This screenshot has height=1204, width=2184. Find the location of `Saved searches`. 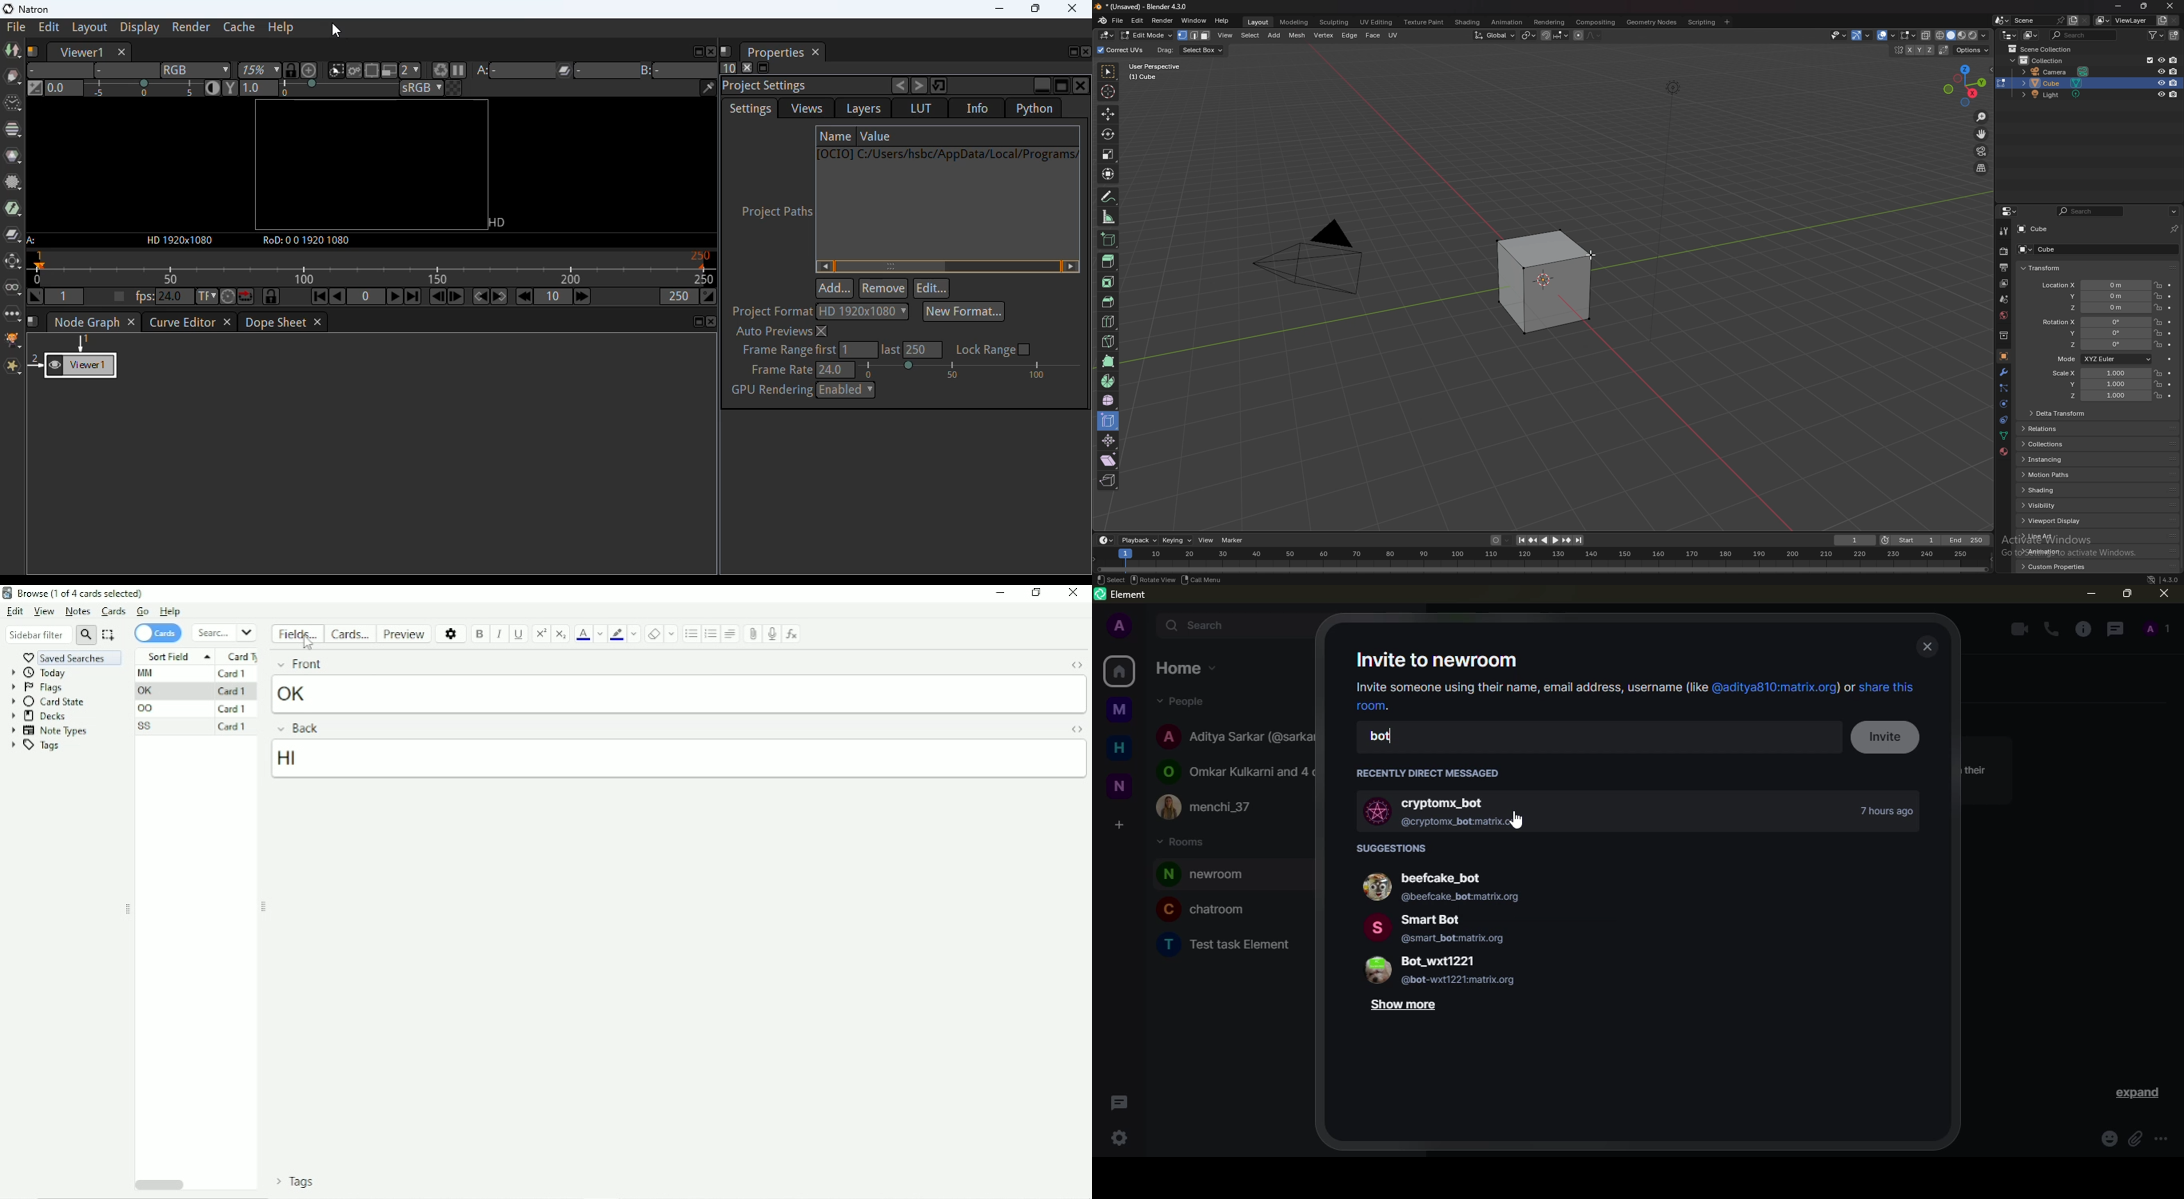

Saved searches is located at coordinates (71, 657).